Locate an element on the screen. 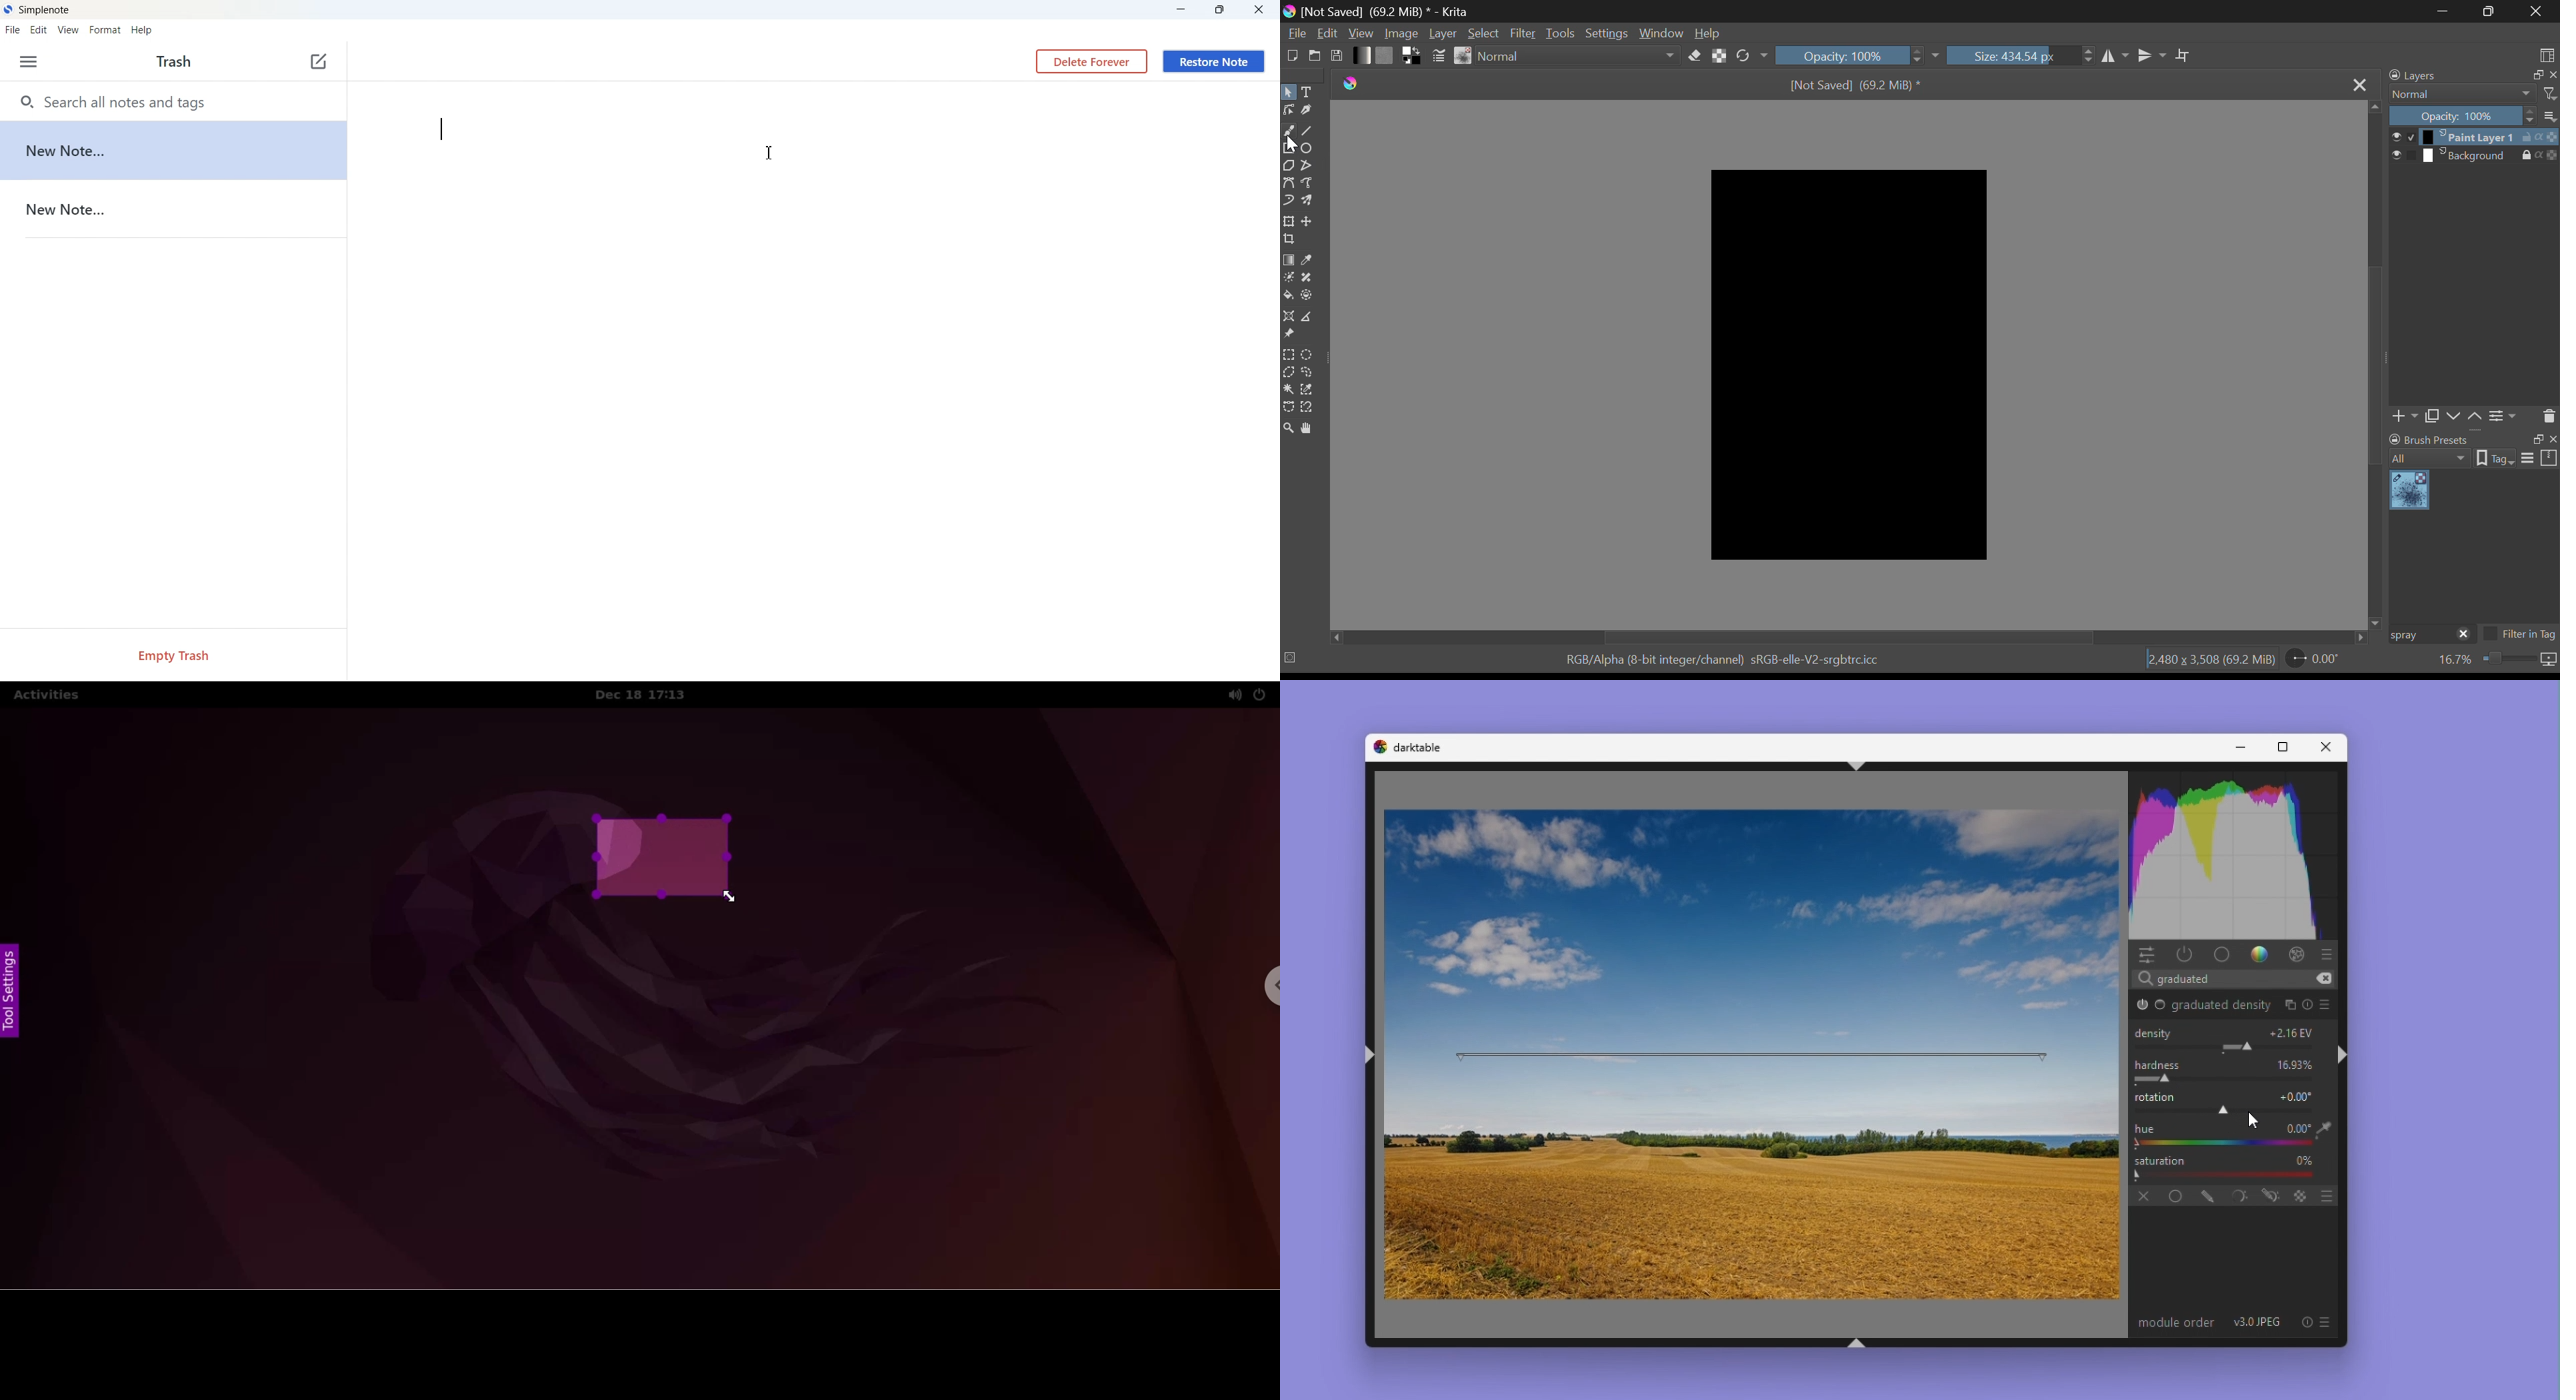 Image resolution: width=2576 pixels, height=1400 pixels. preset is located at coordinates (2328, 1004).